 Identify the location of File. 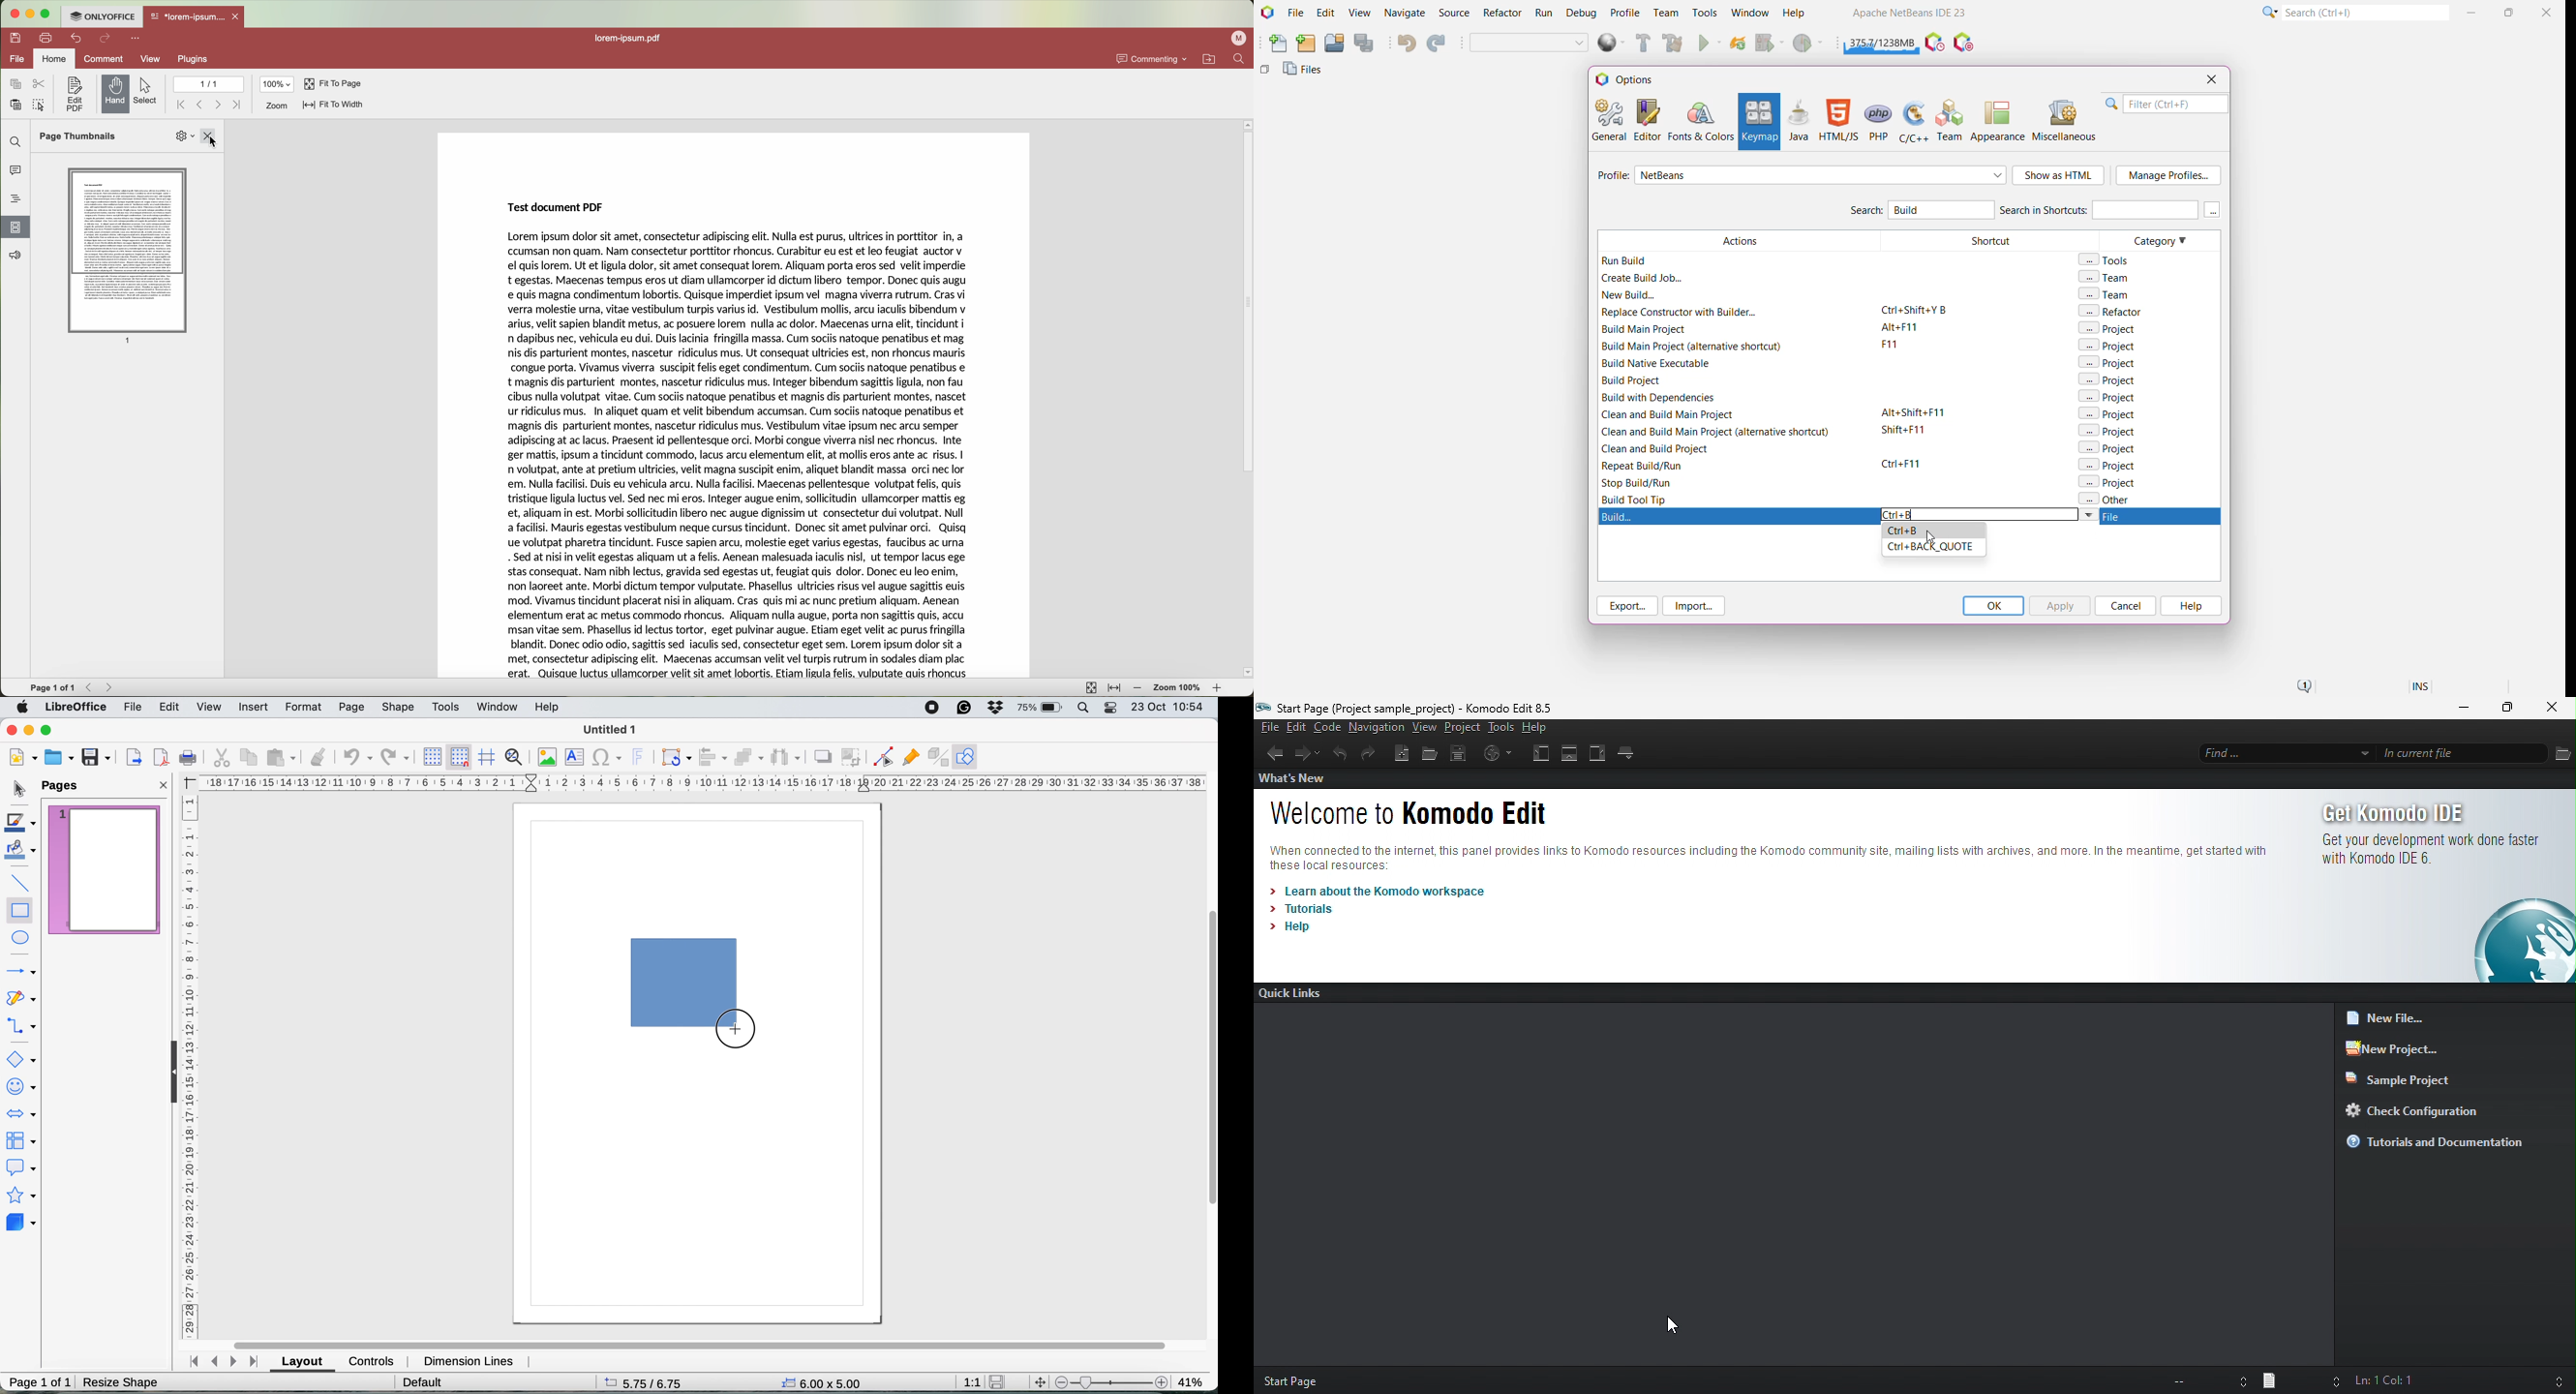
(1295, 13).